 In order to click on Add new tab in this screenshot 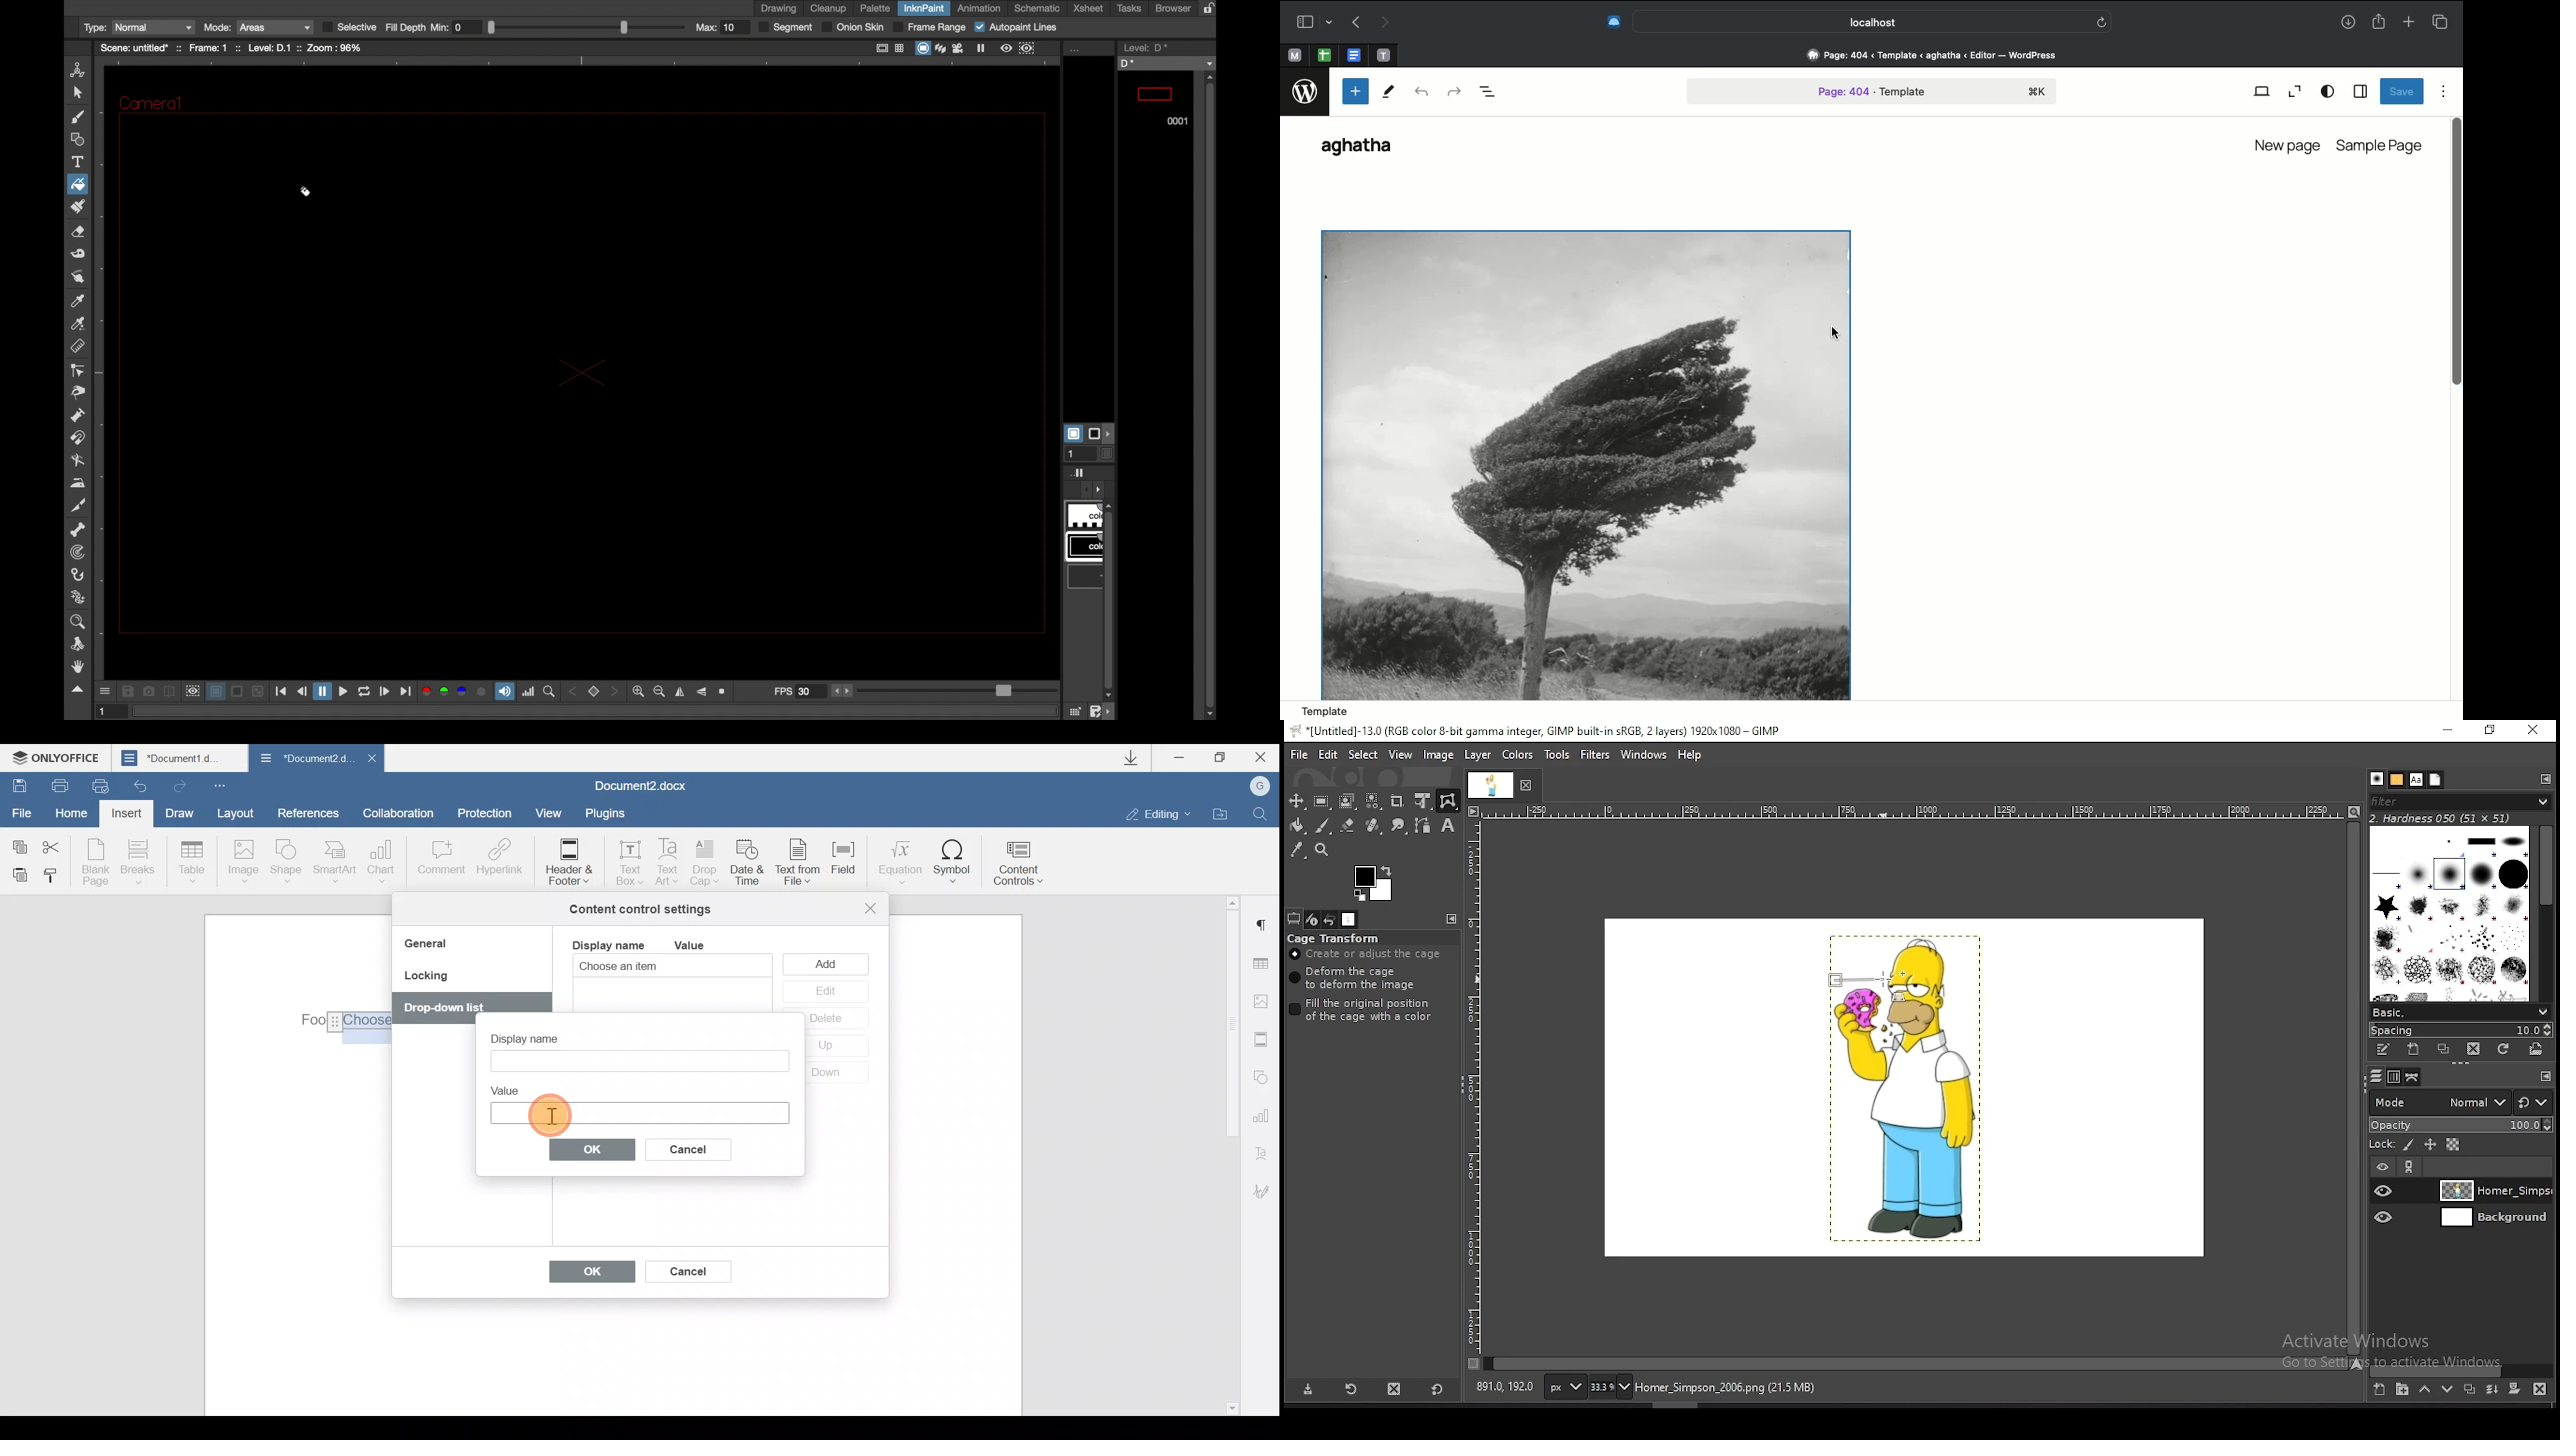, I will do `click(2408, 19)`.